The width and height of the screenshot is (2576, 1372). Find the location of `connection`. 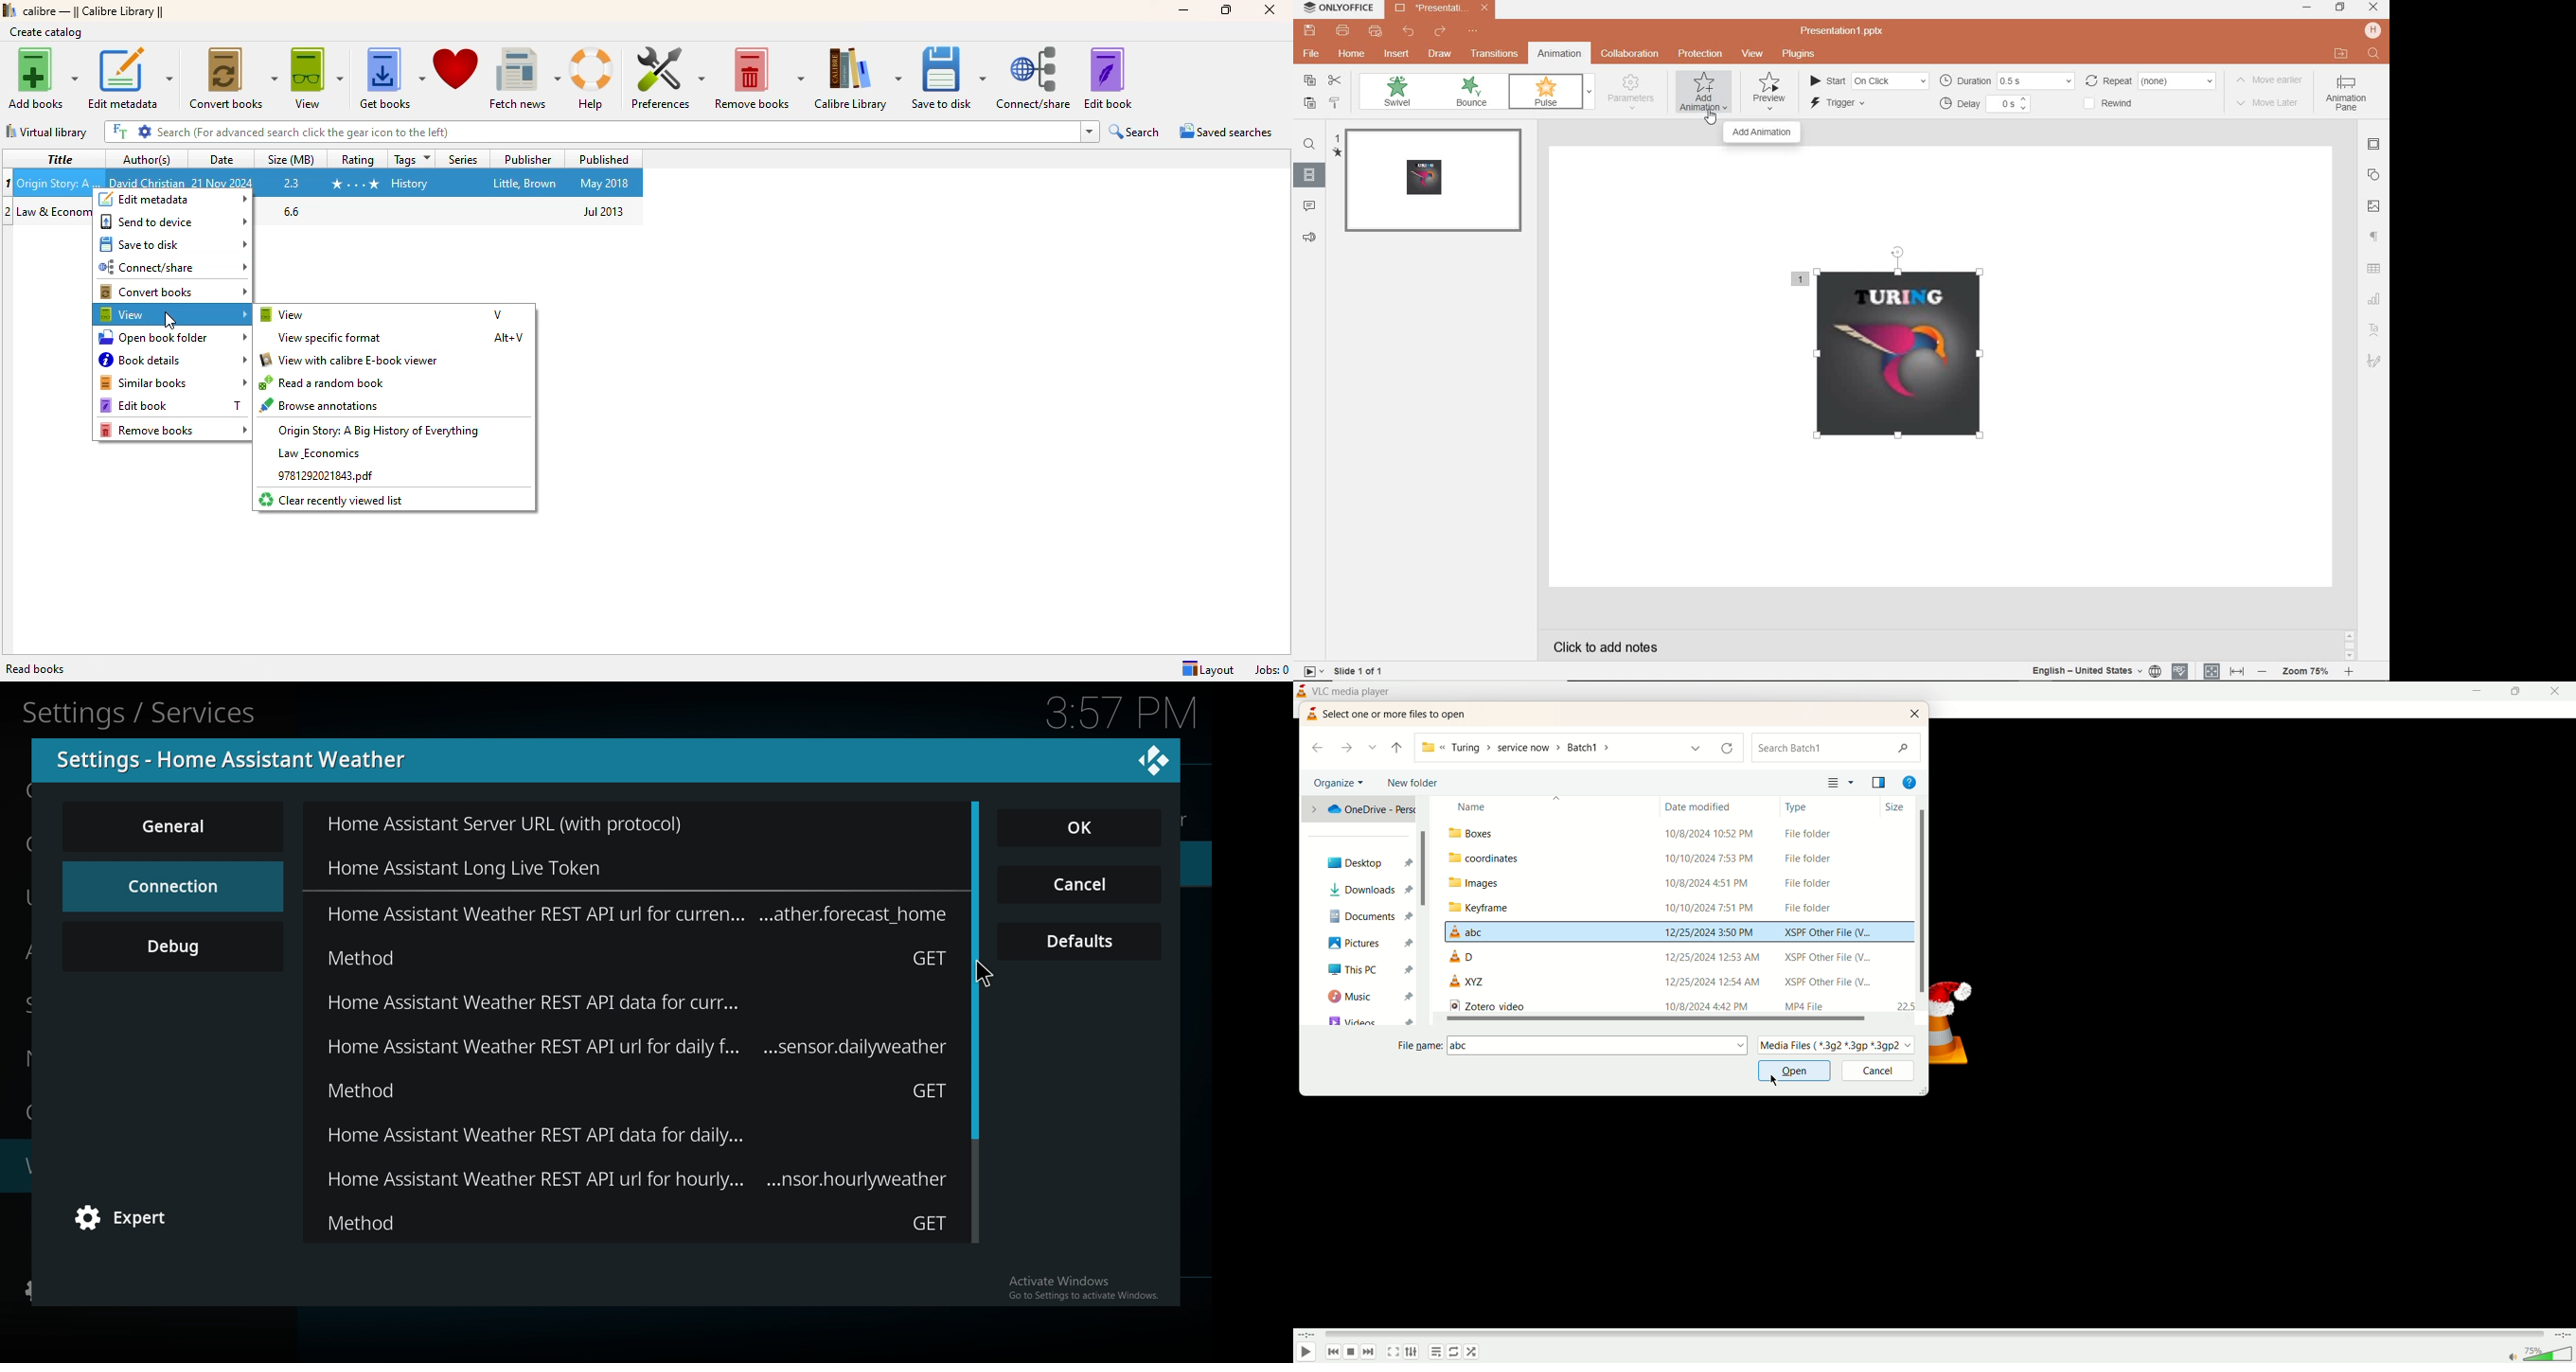

connection is located at coordinates (172, 886).